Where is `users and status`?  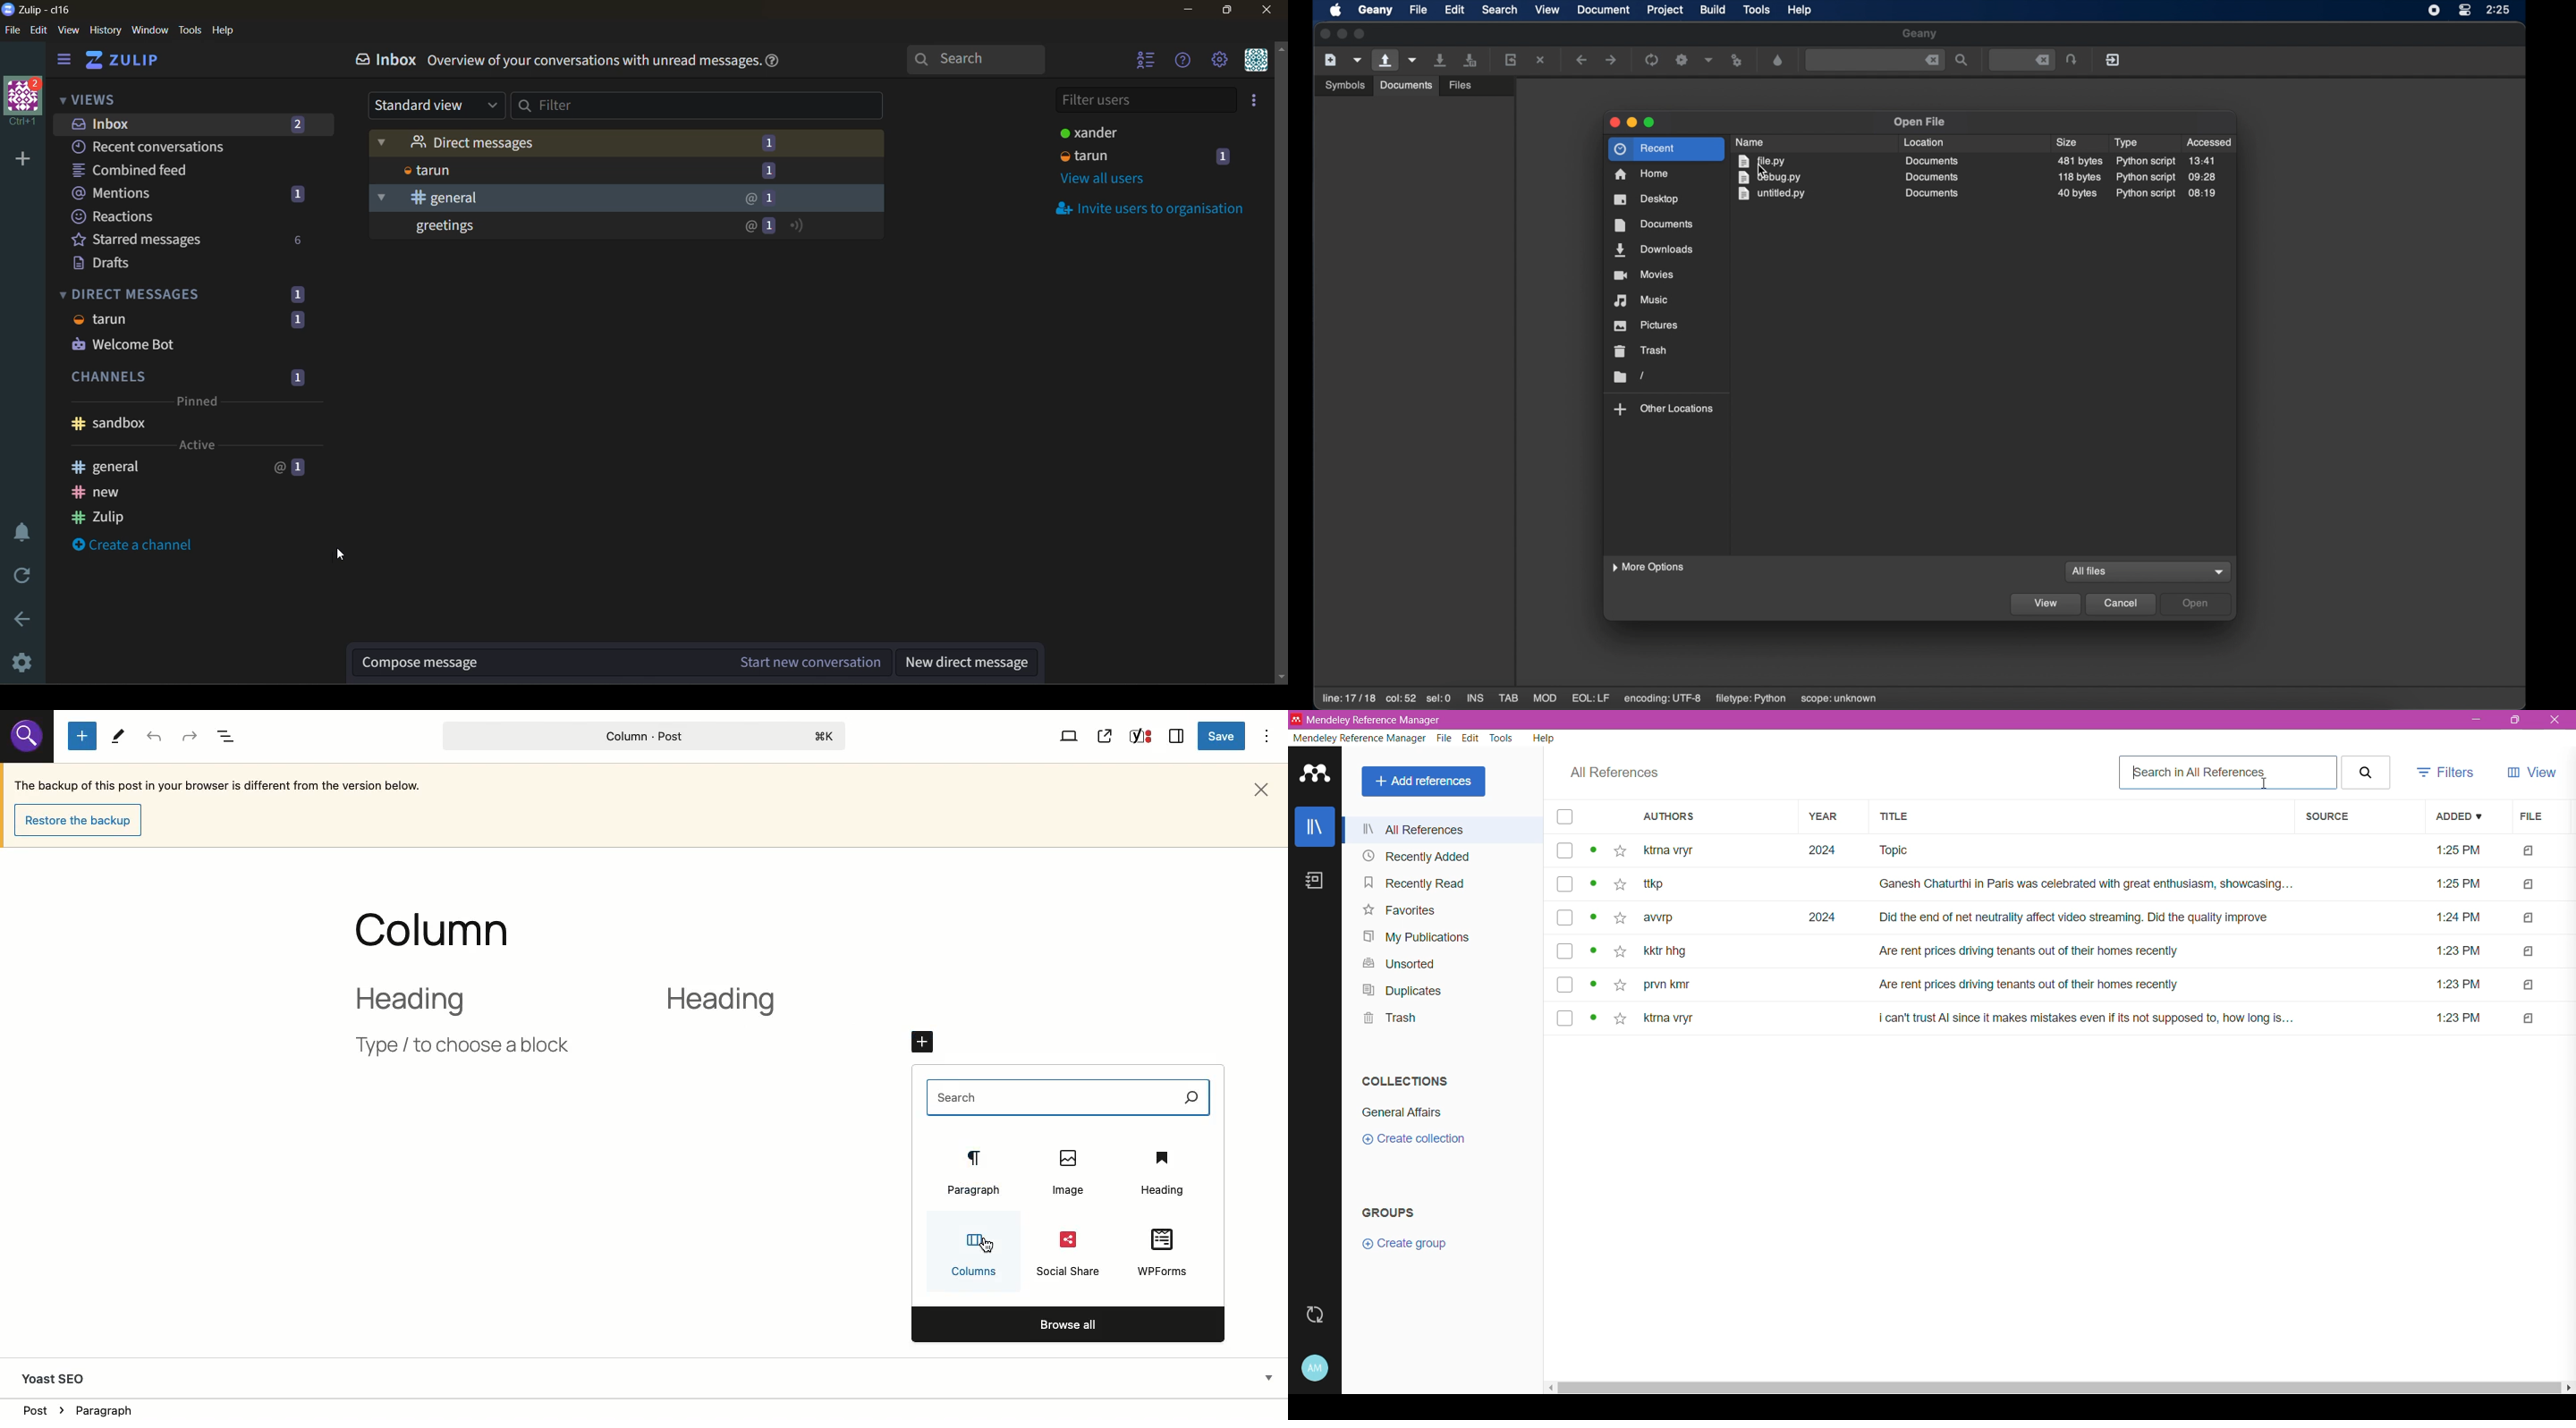 users and status is located at coordinates (1142, 133).